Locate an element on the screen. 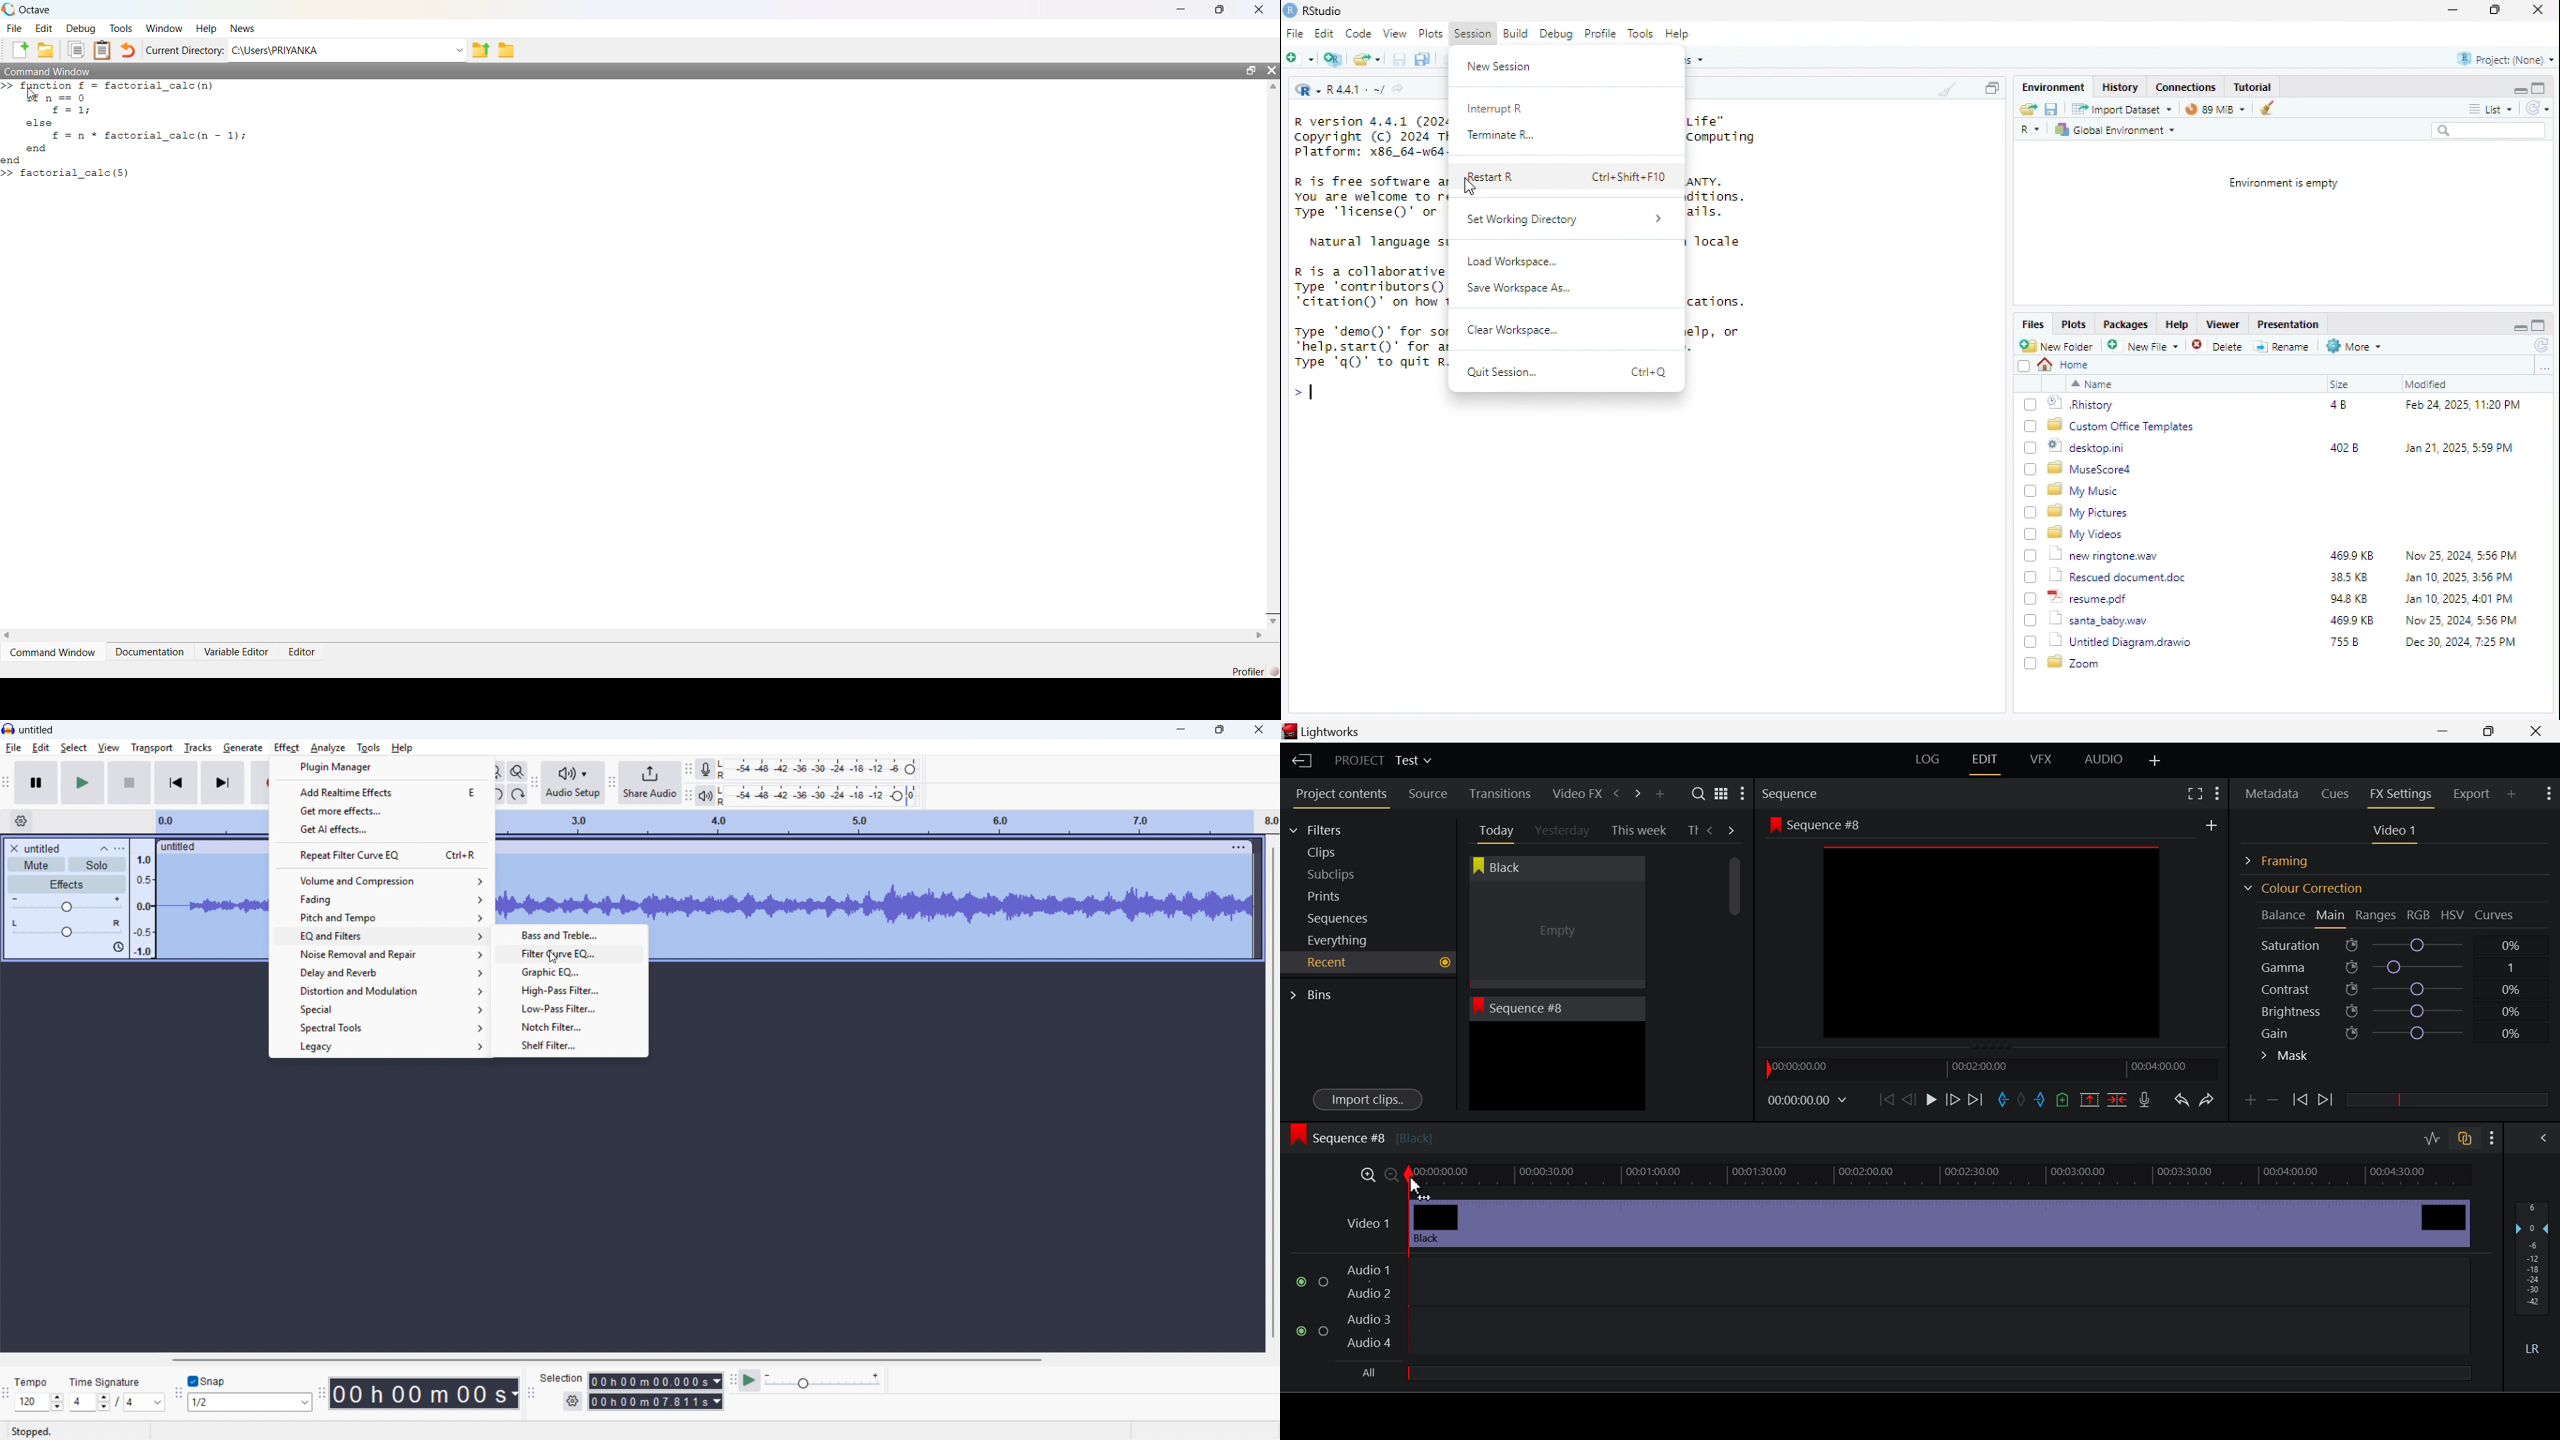  Set Working Directory. is located at coordinates (1567, 220).